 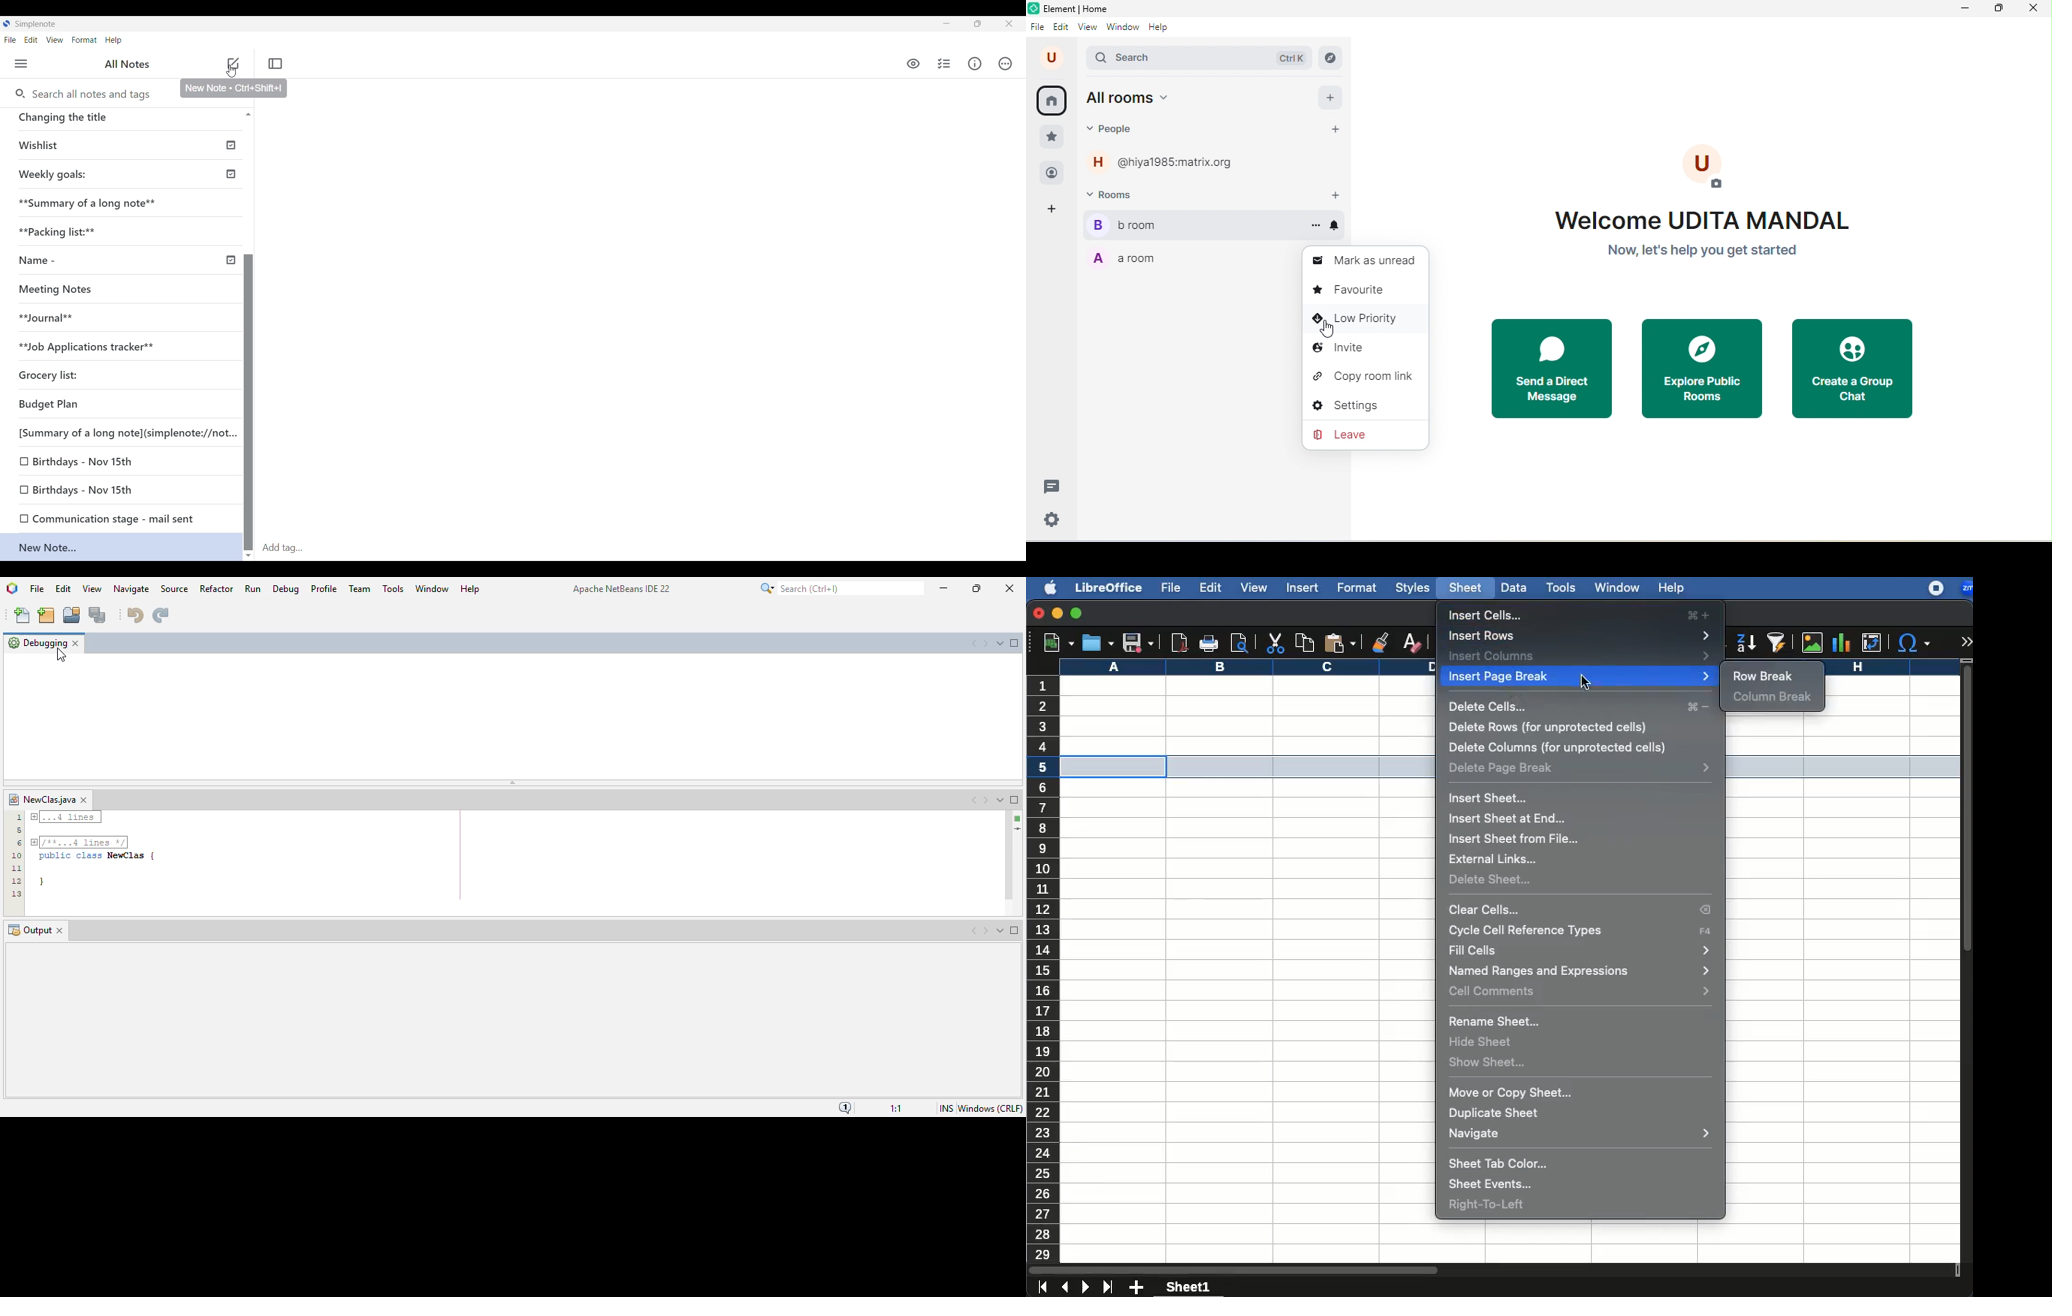 What do you see at coordinates (89, 344) in the screenshot?
I see `Job Application tracker` at bounding box center [89, 344].